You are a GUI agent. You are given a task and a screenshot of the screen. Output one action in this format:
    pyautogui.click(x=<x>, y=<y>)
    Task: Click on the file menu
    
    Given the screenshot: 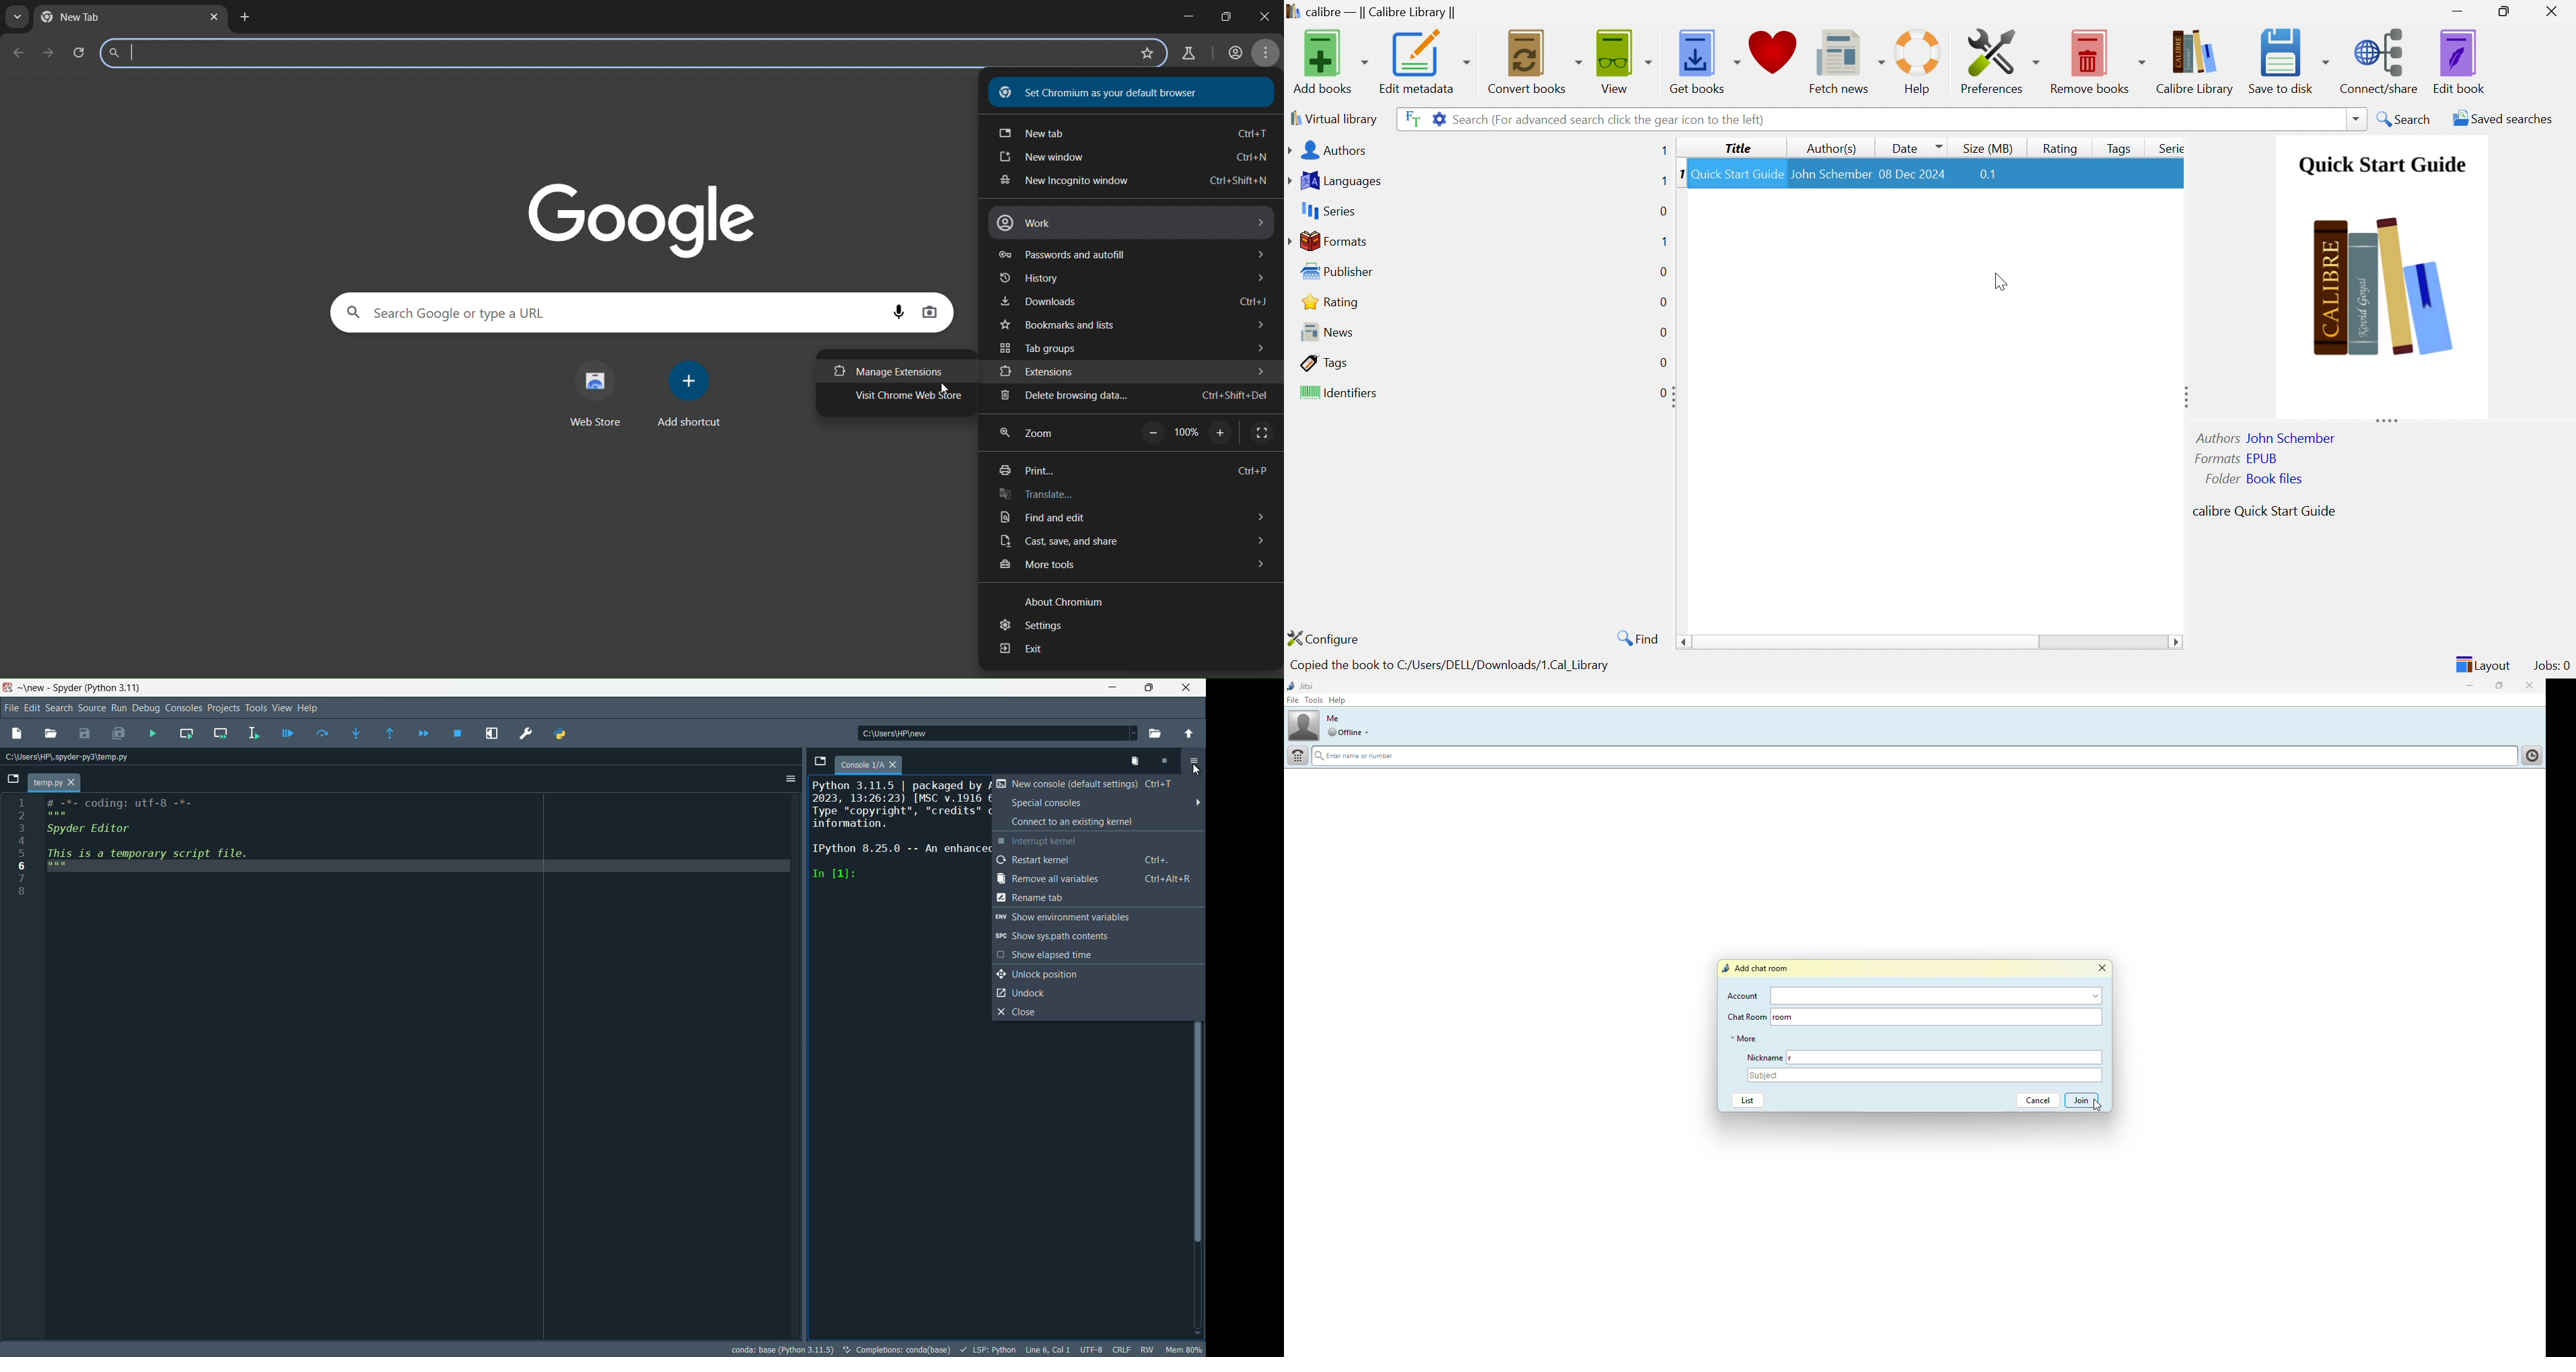 What is the action you would take?
    pyautogui.click(x=12, y=707)
    